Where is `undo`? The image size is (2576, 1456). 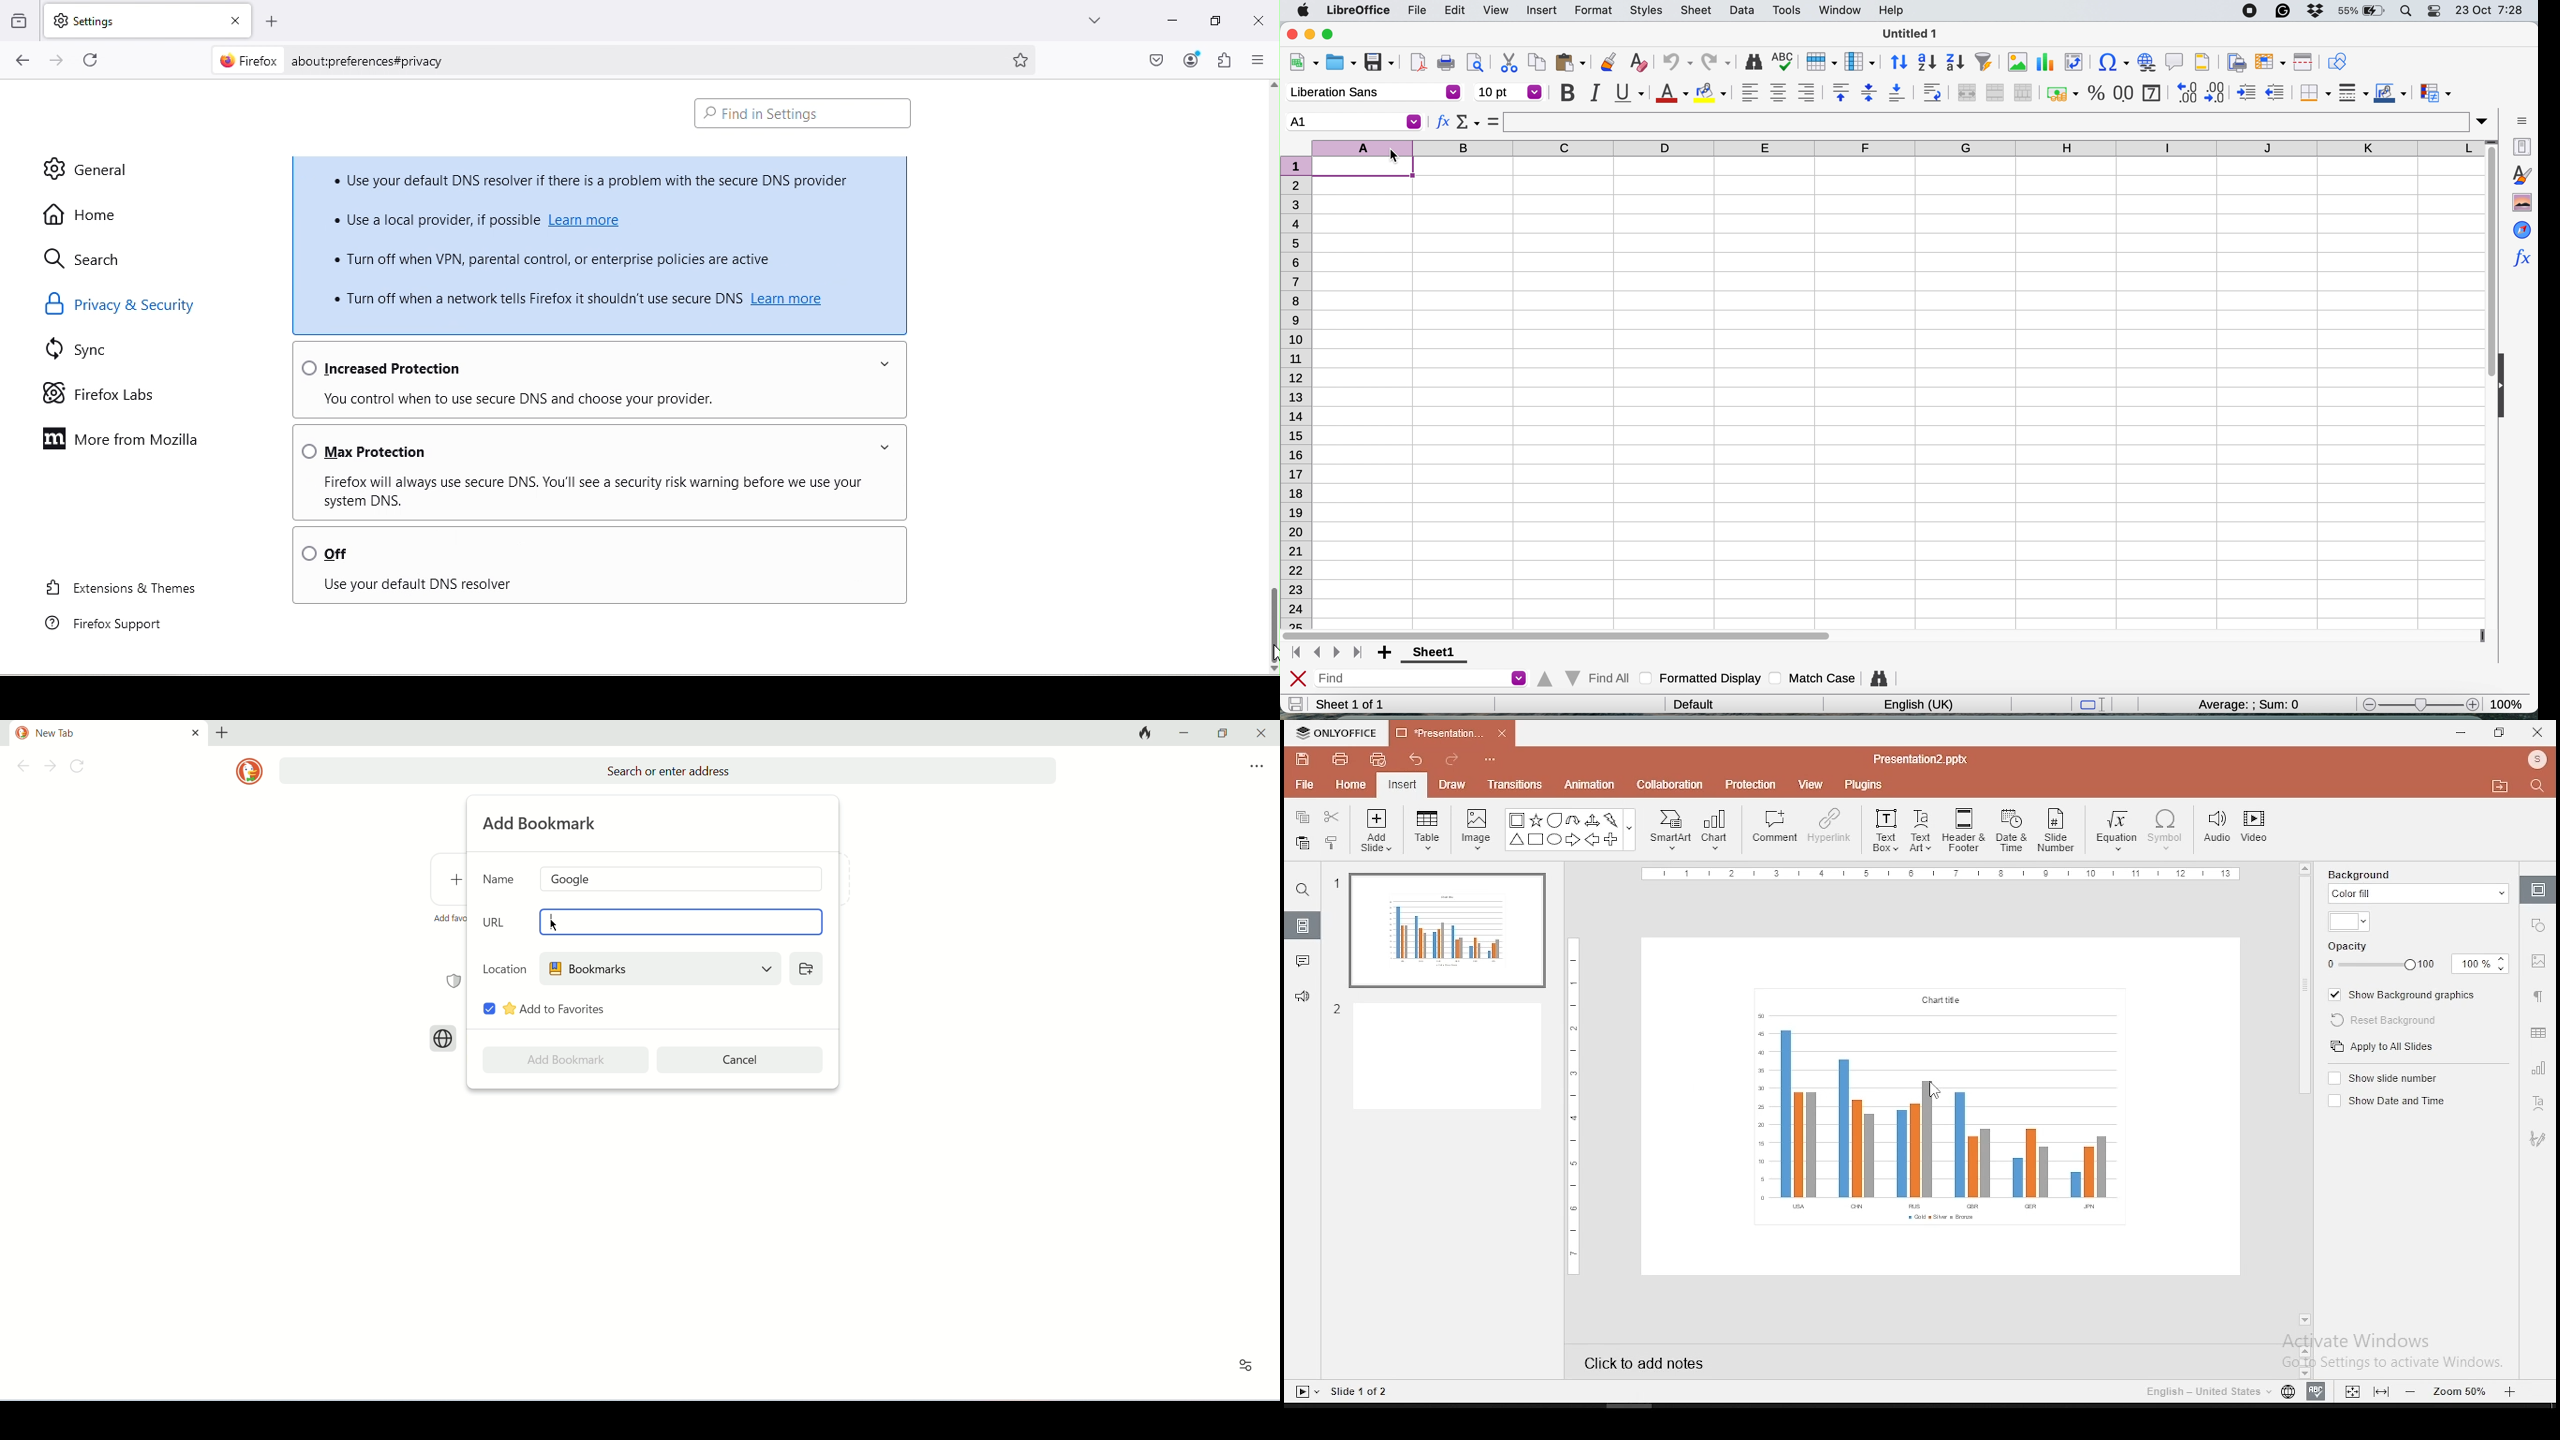 undo is located at coordinates (1677, 63).